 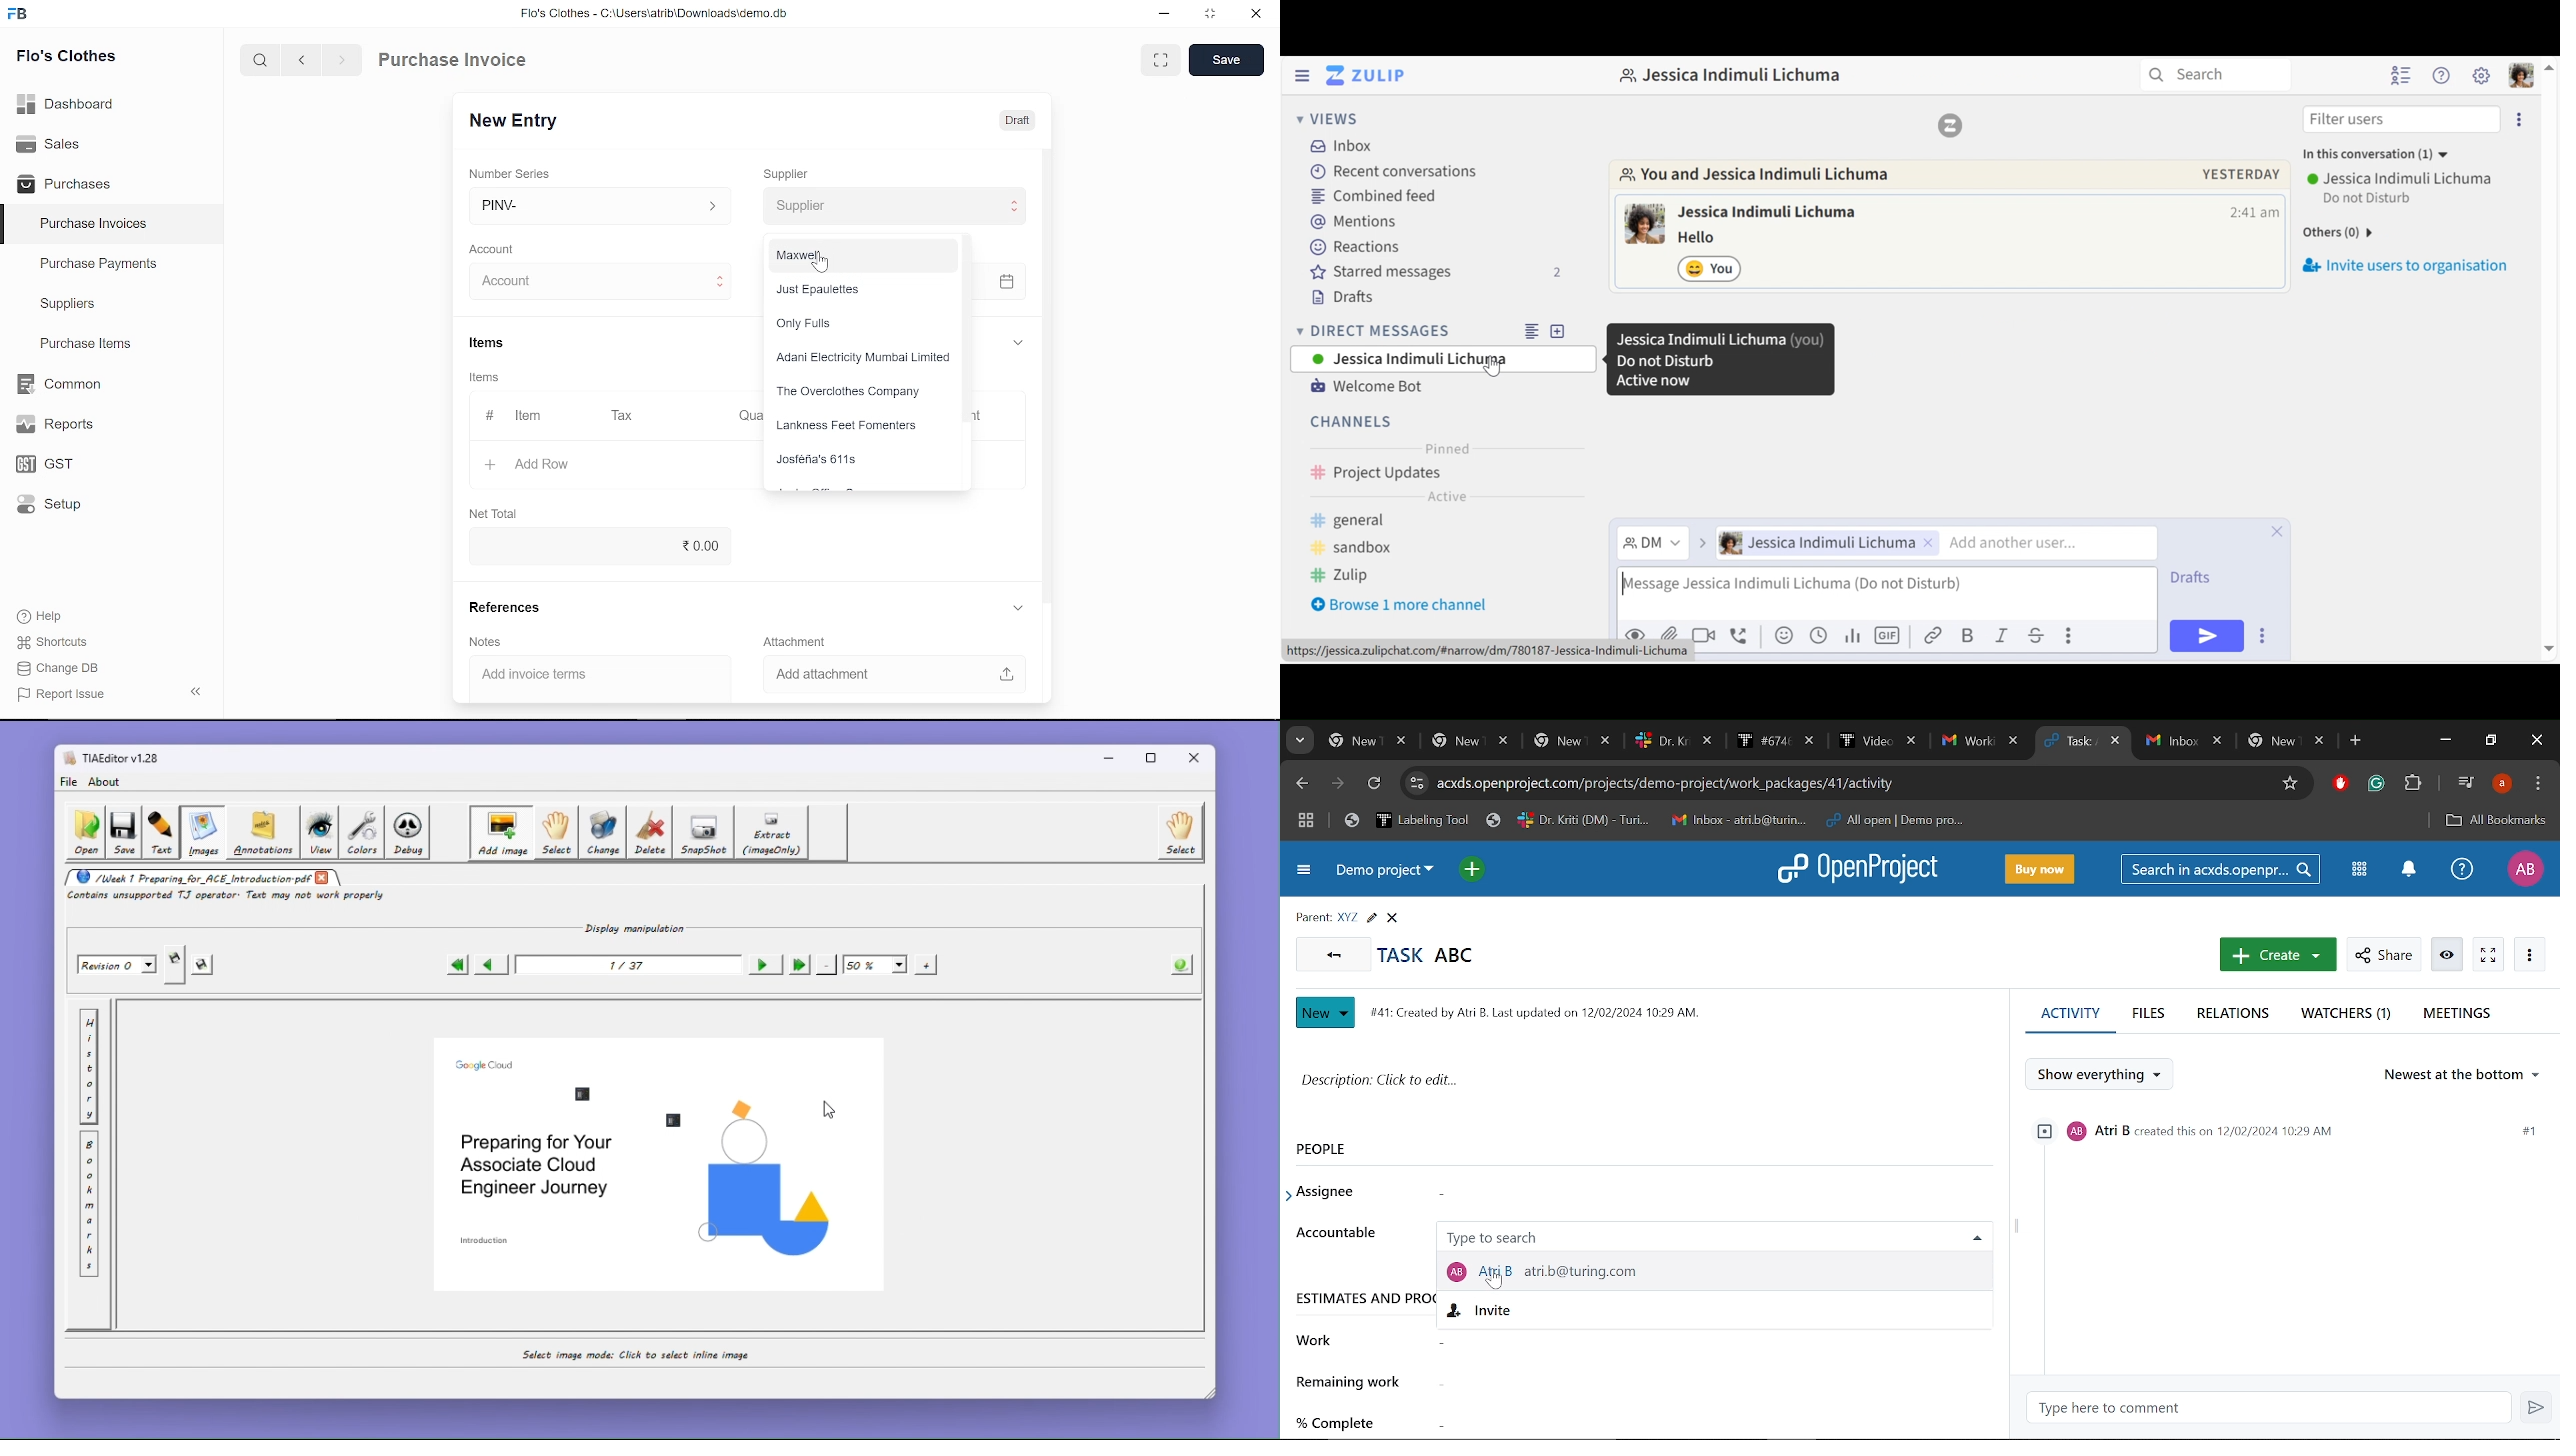 I want to click on Setup, so click(x=44, y=508).